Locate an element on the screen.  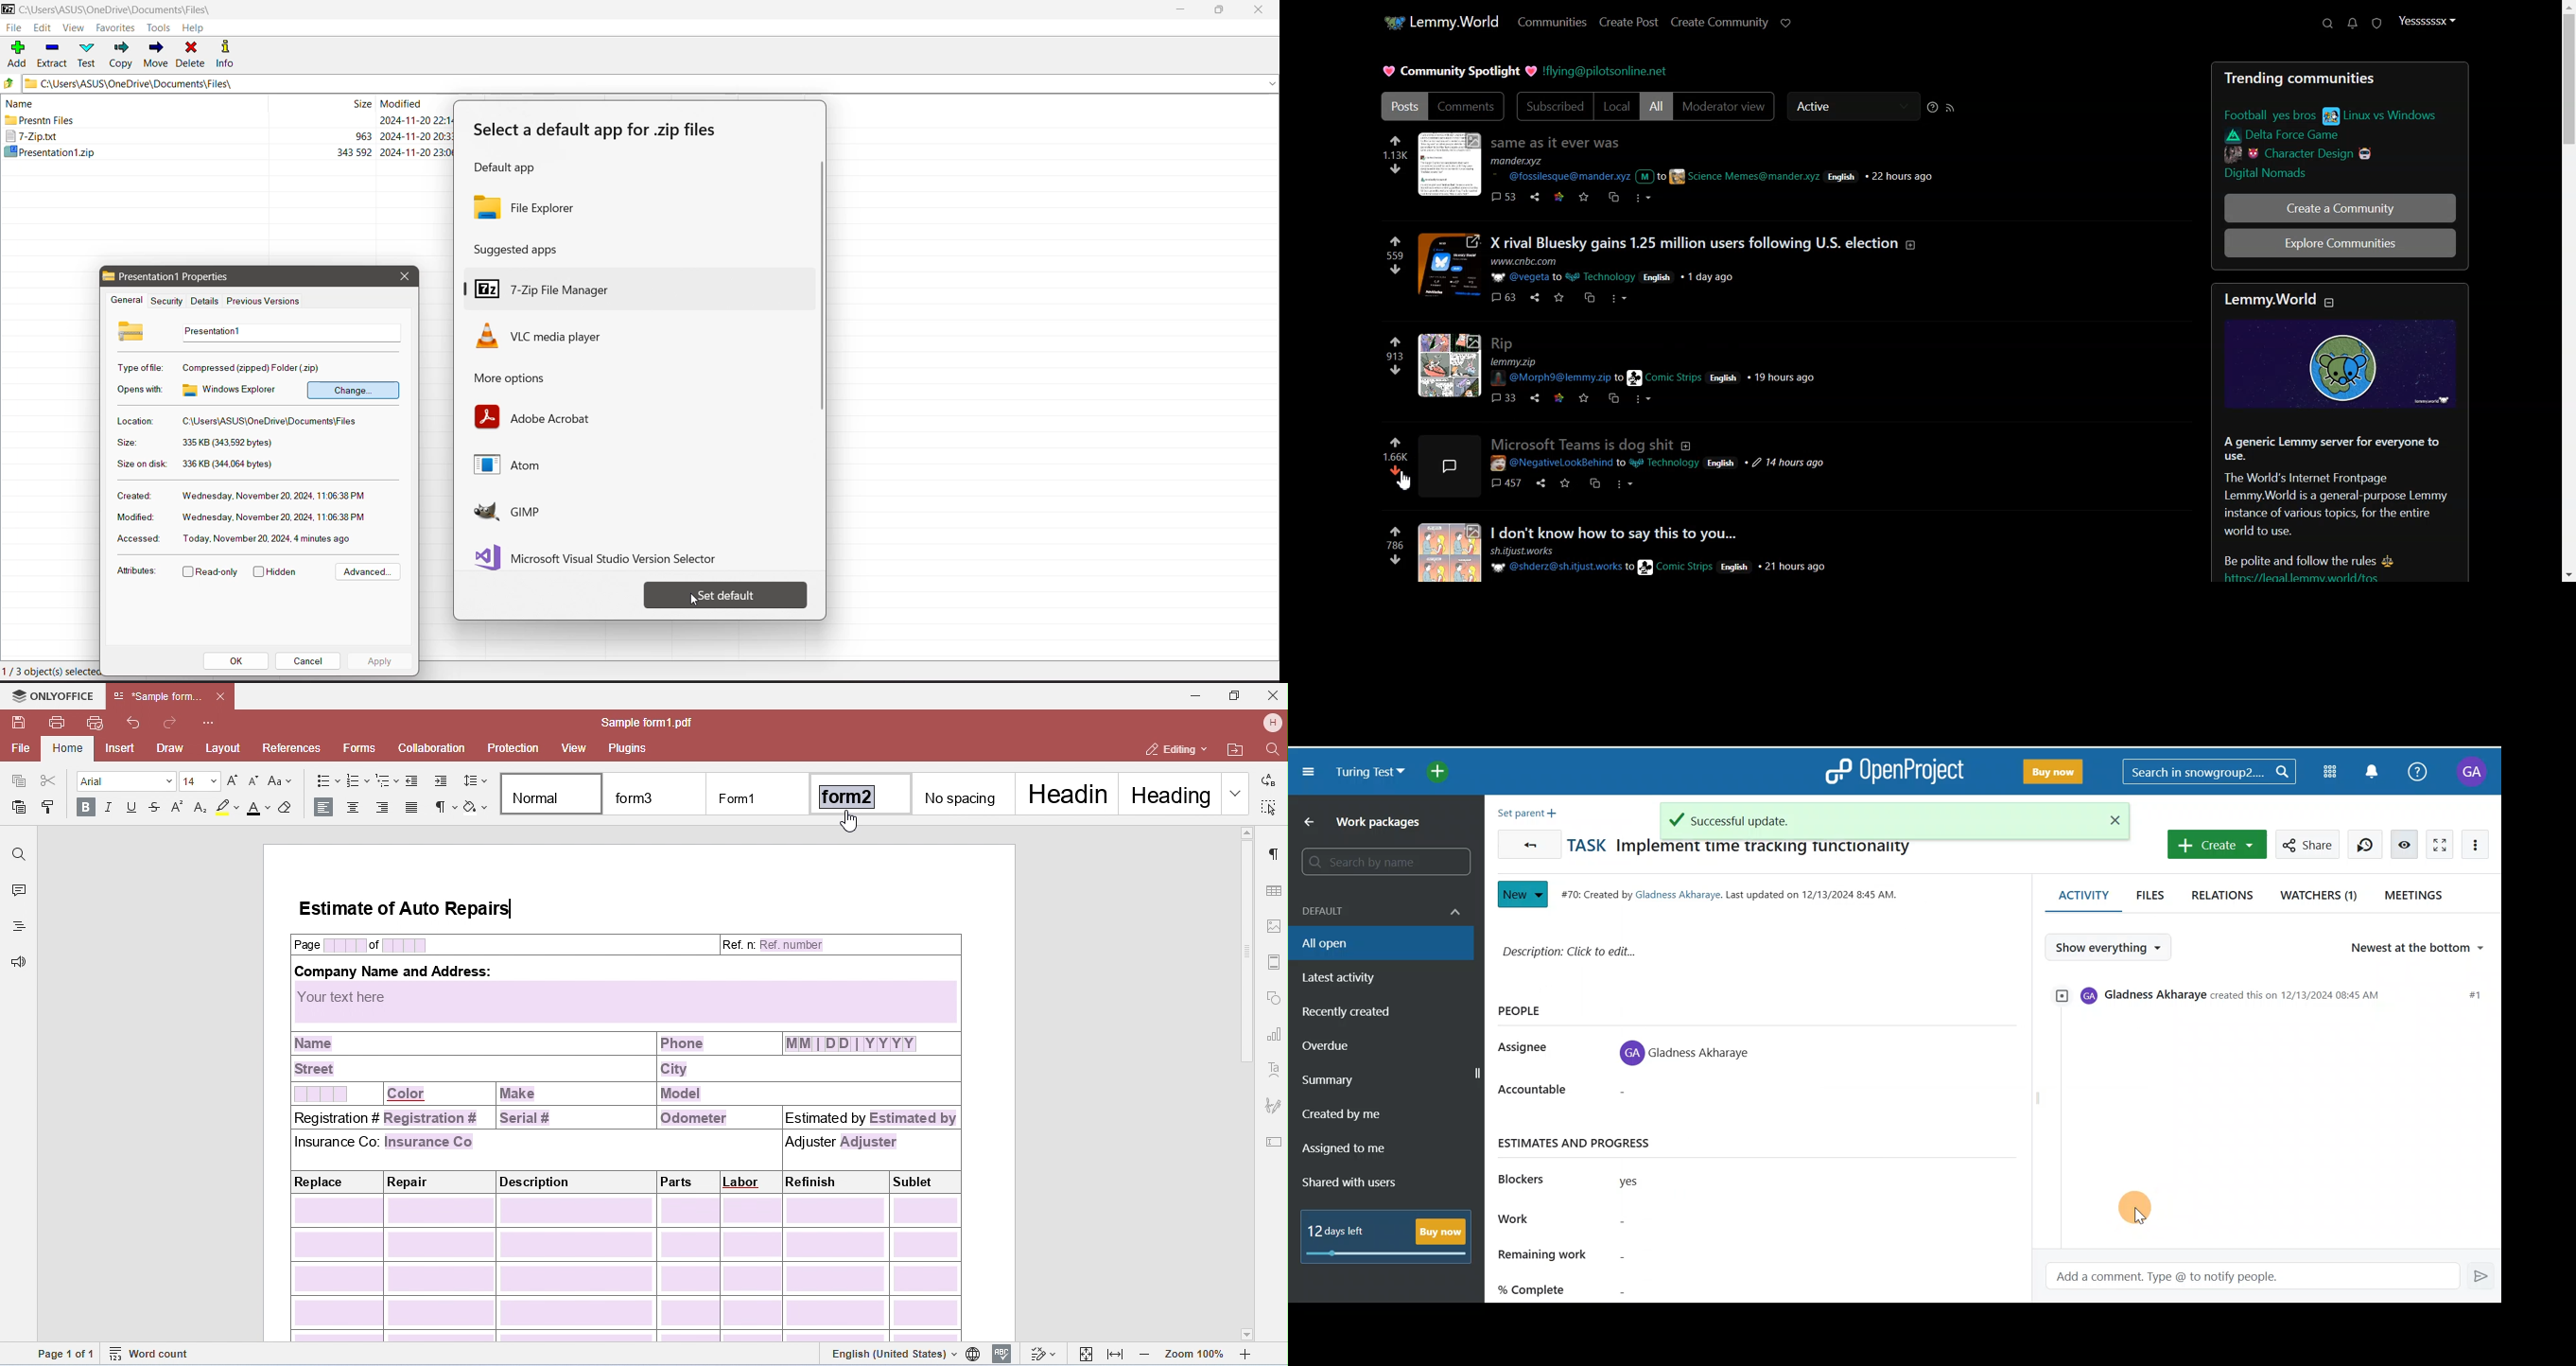
OK is located at coordinates (237, 661).